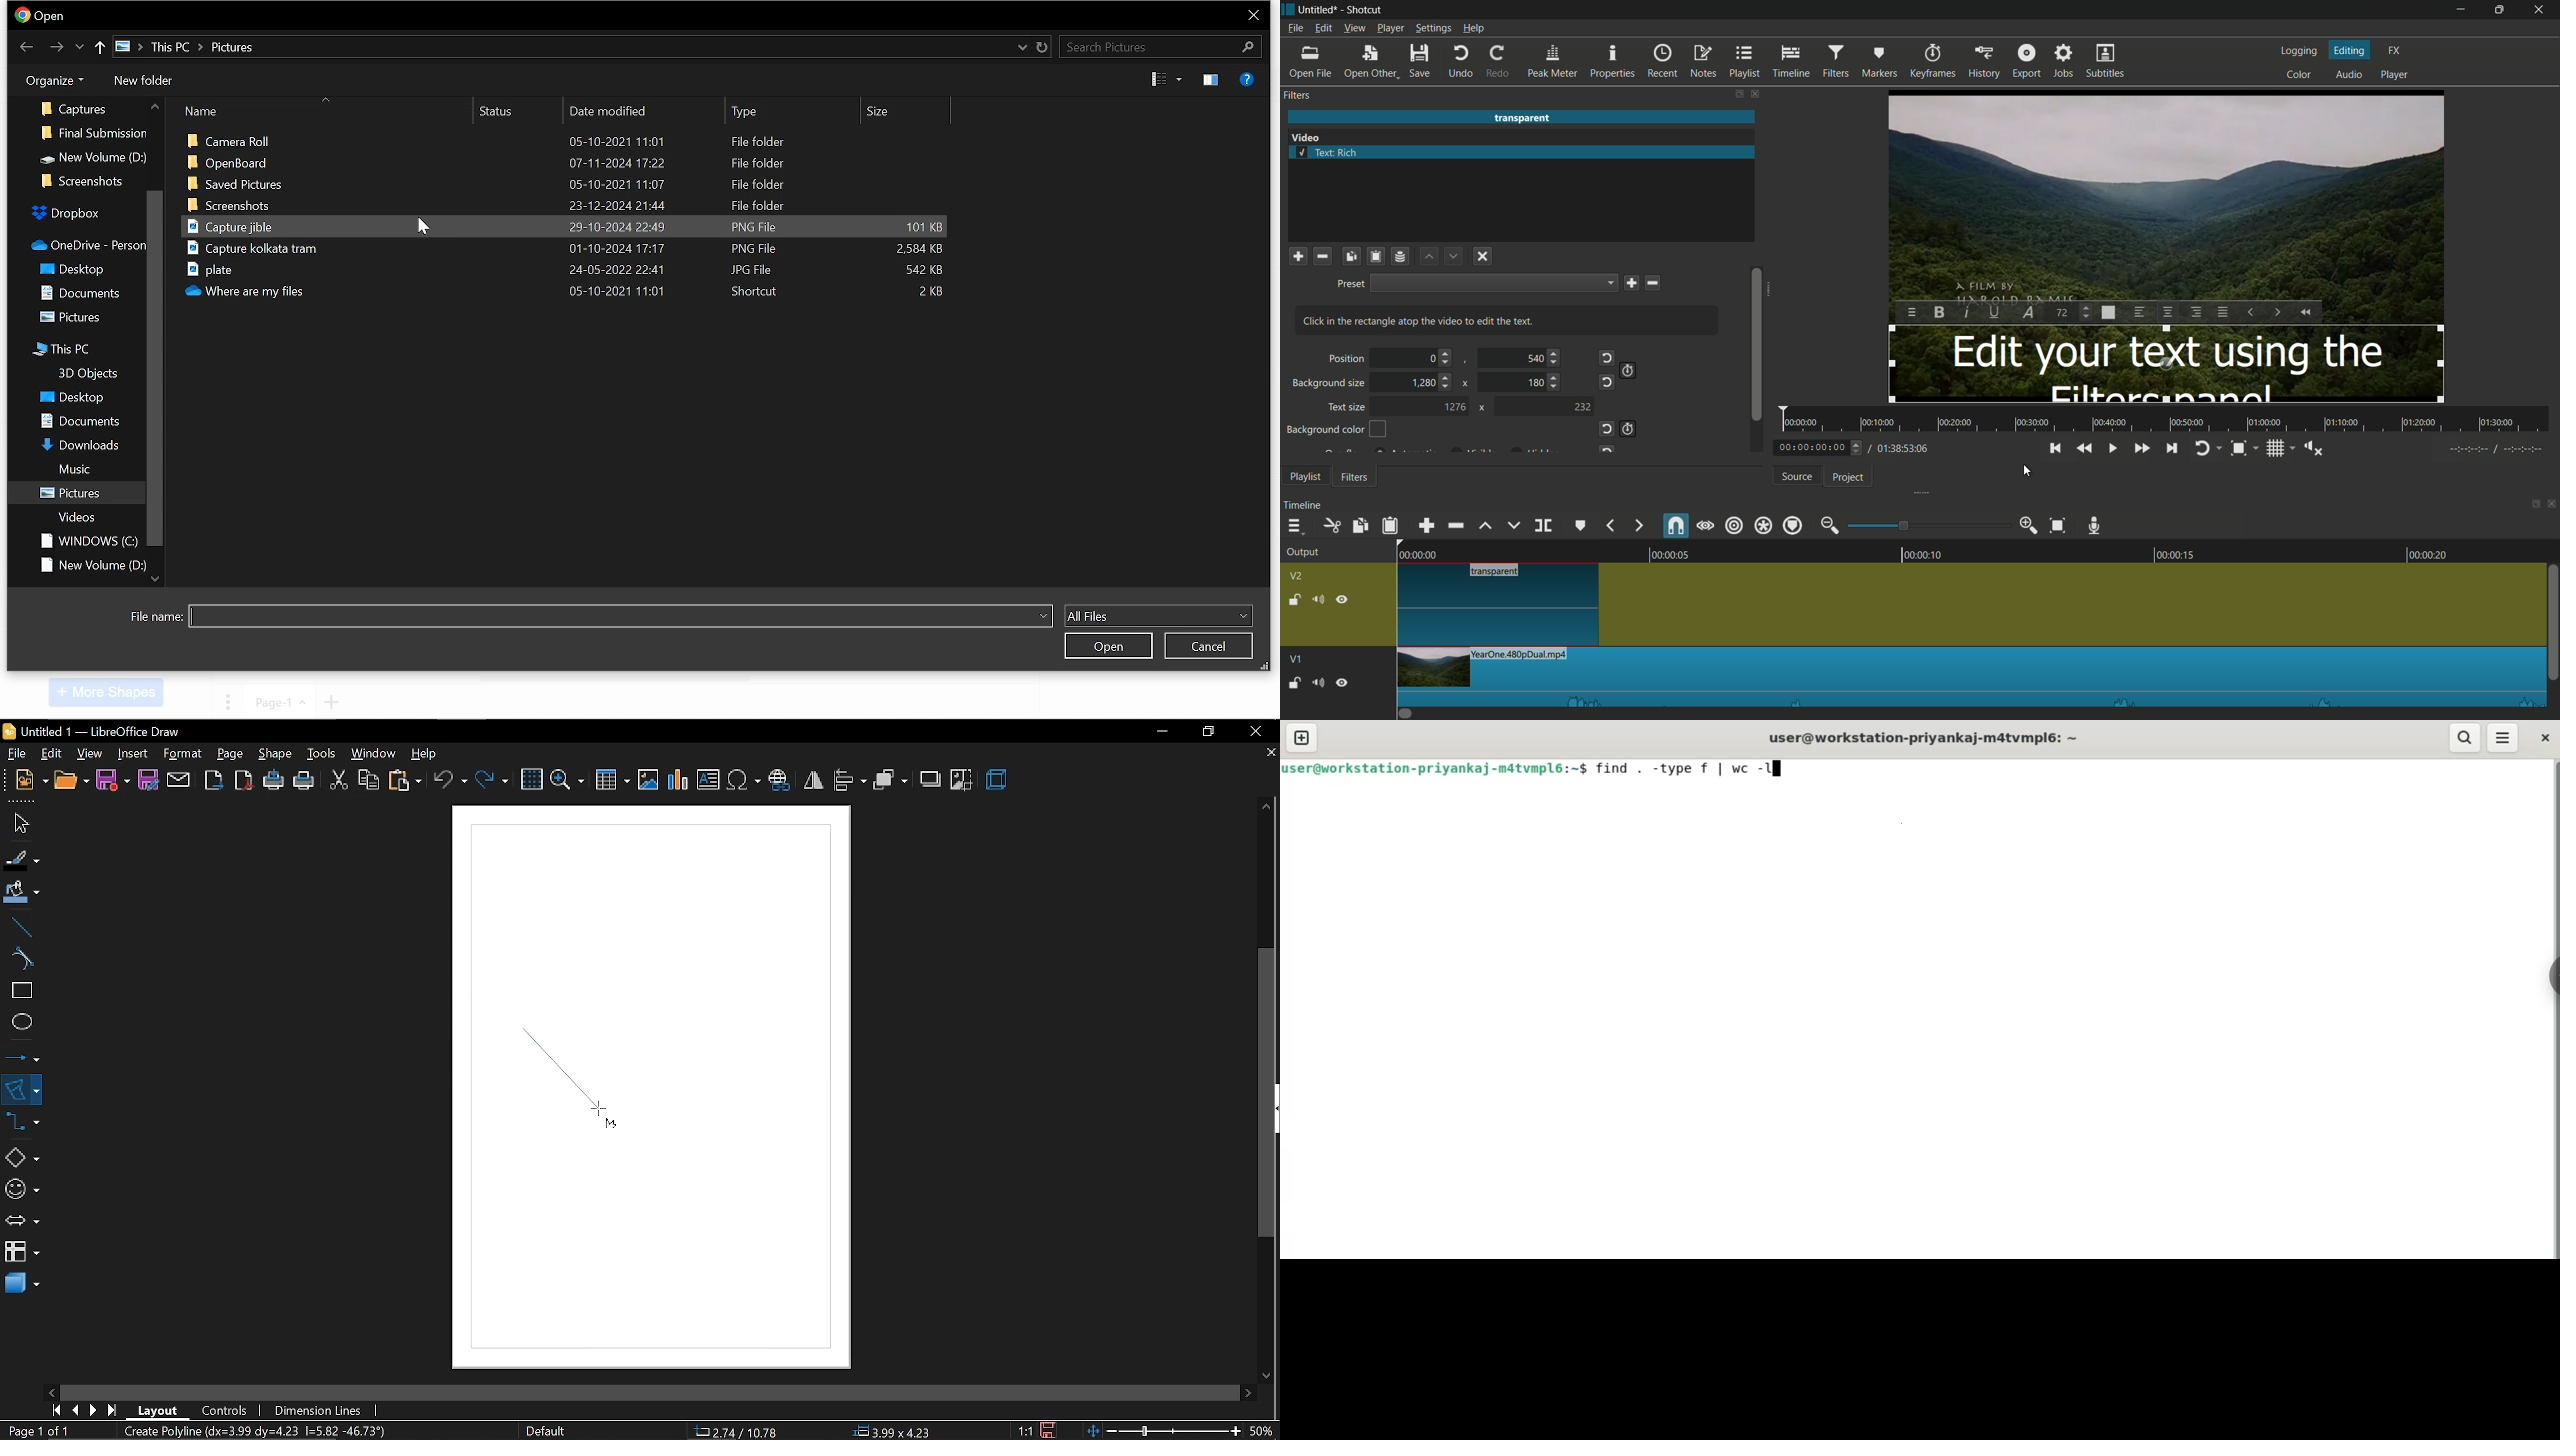  What do you see at coordinates (2395, 51) in the screenshot?
I see `fx` at bounding box center [2395, 51].